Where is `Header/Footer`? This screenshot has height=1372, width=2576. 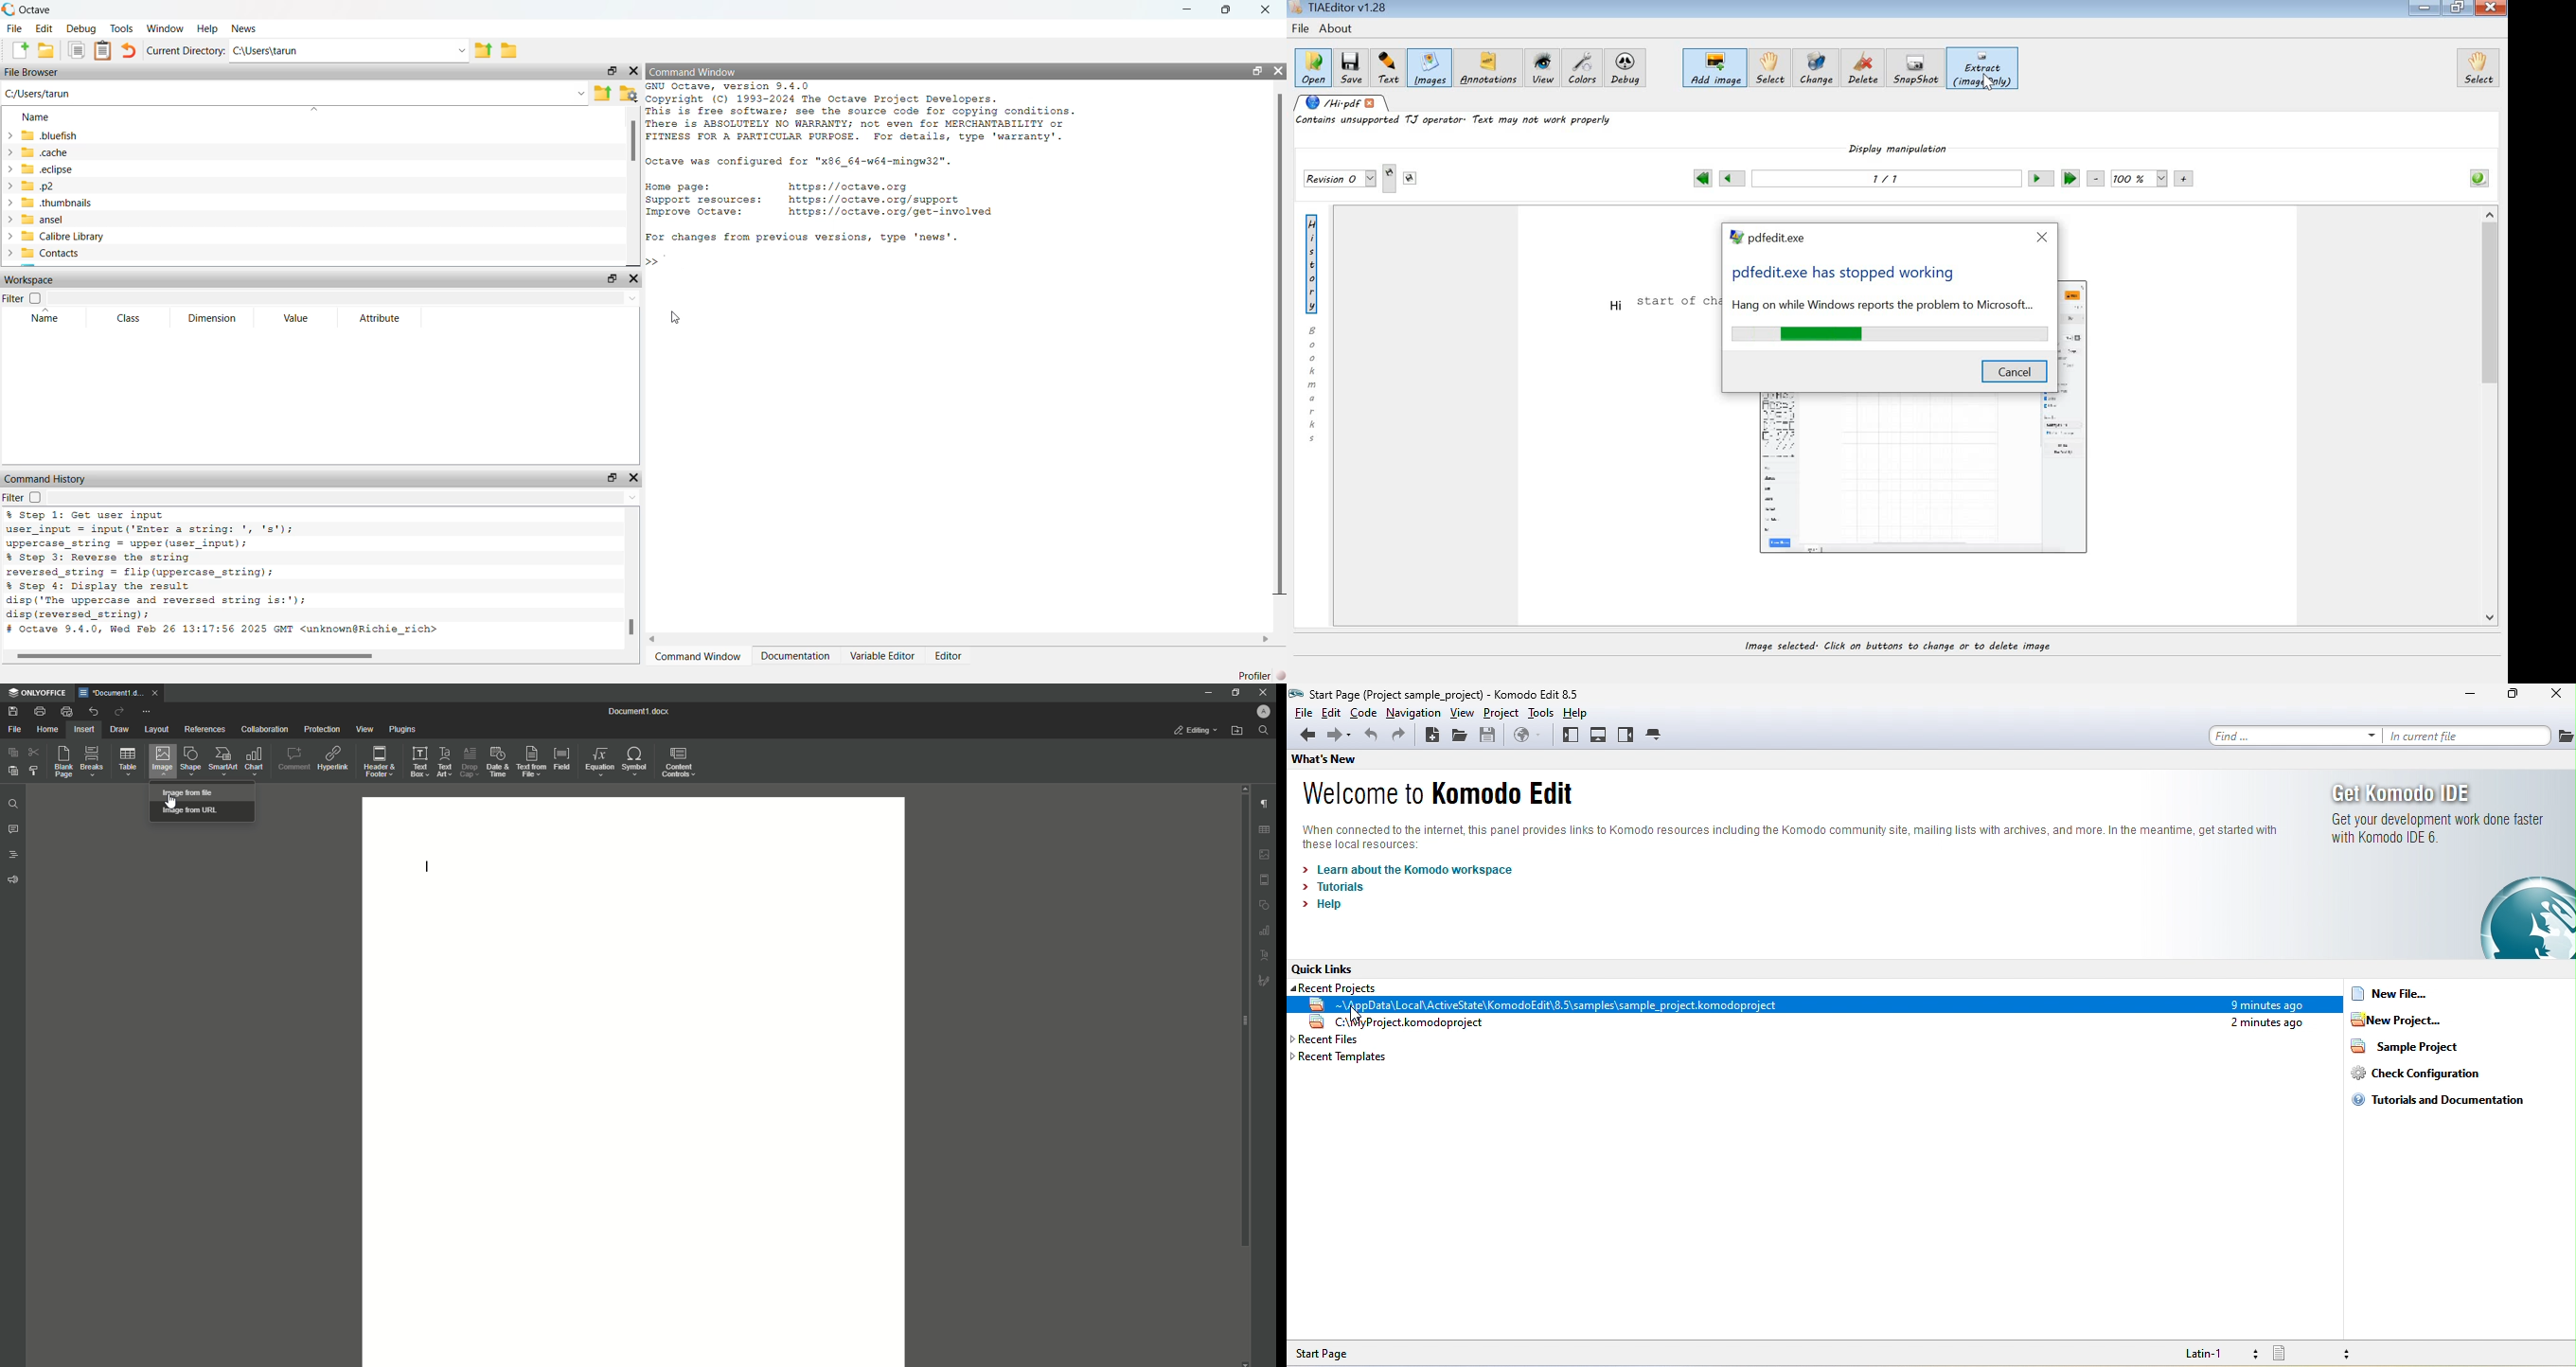 Header/Footer is located at coordinates (1266, 879).